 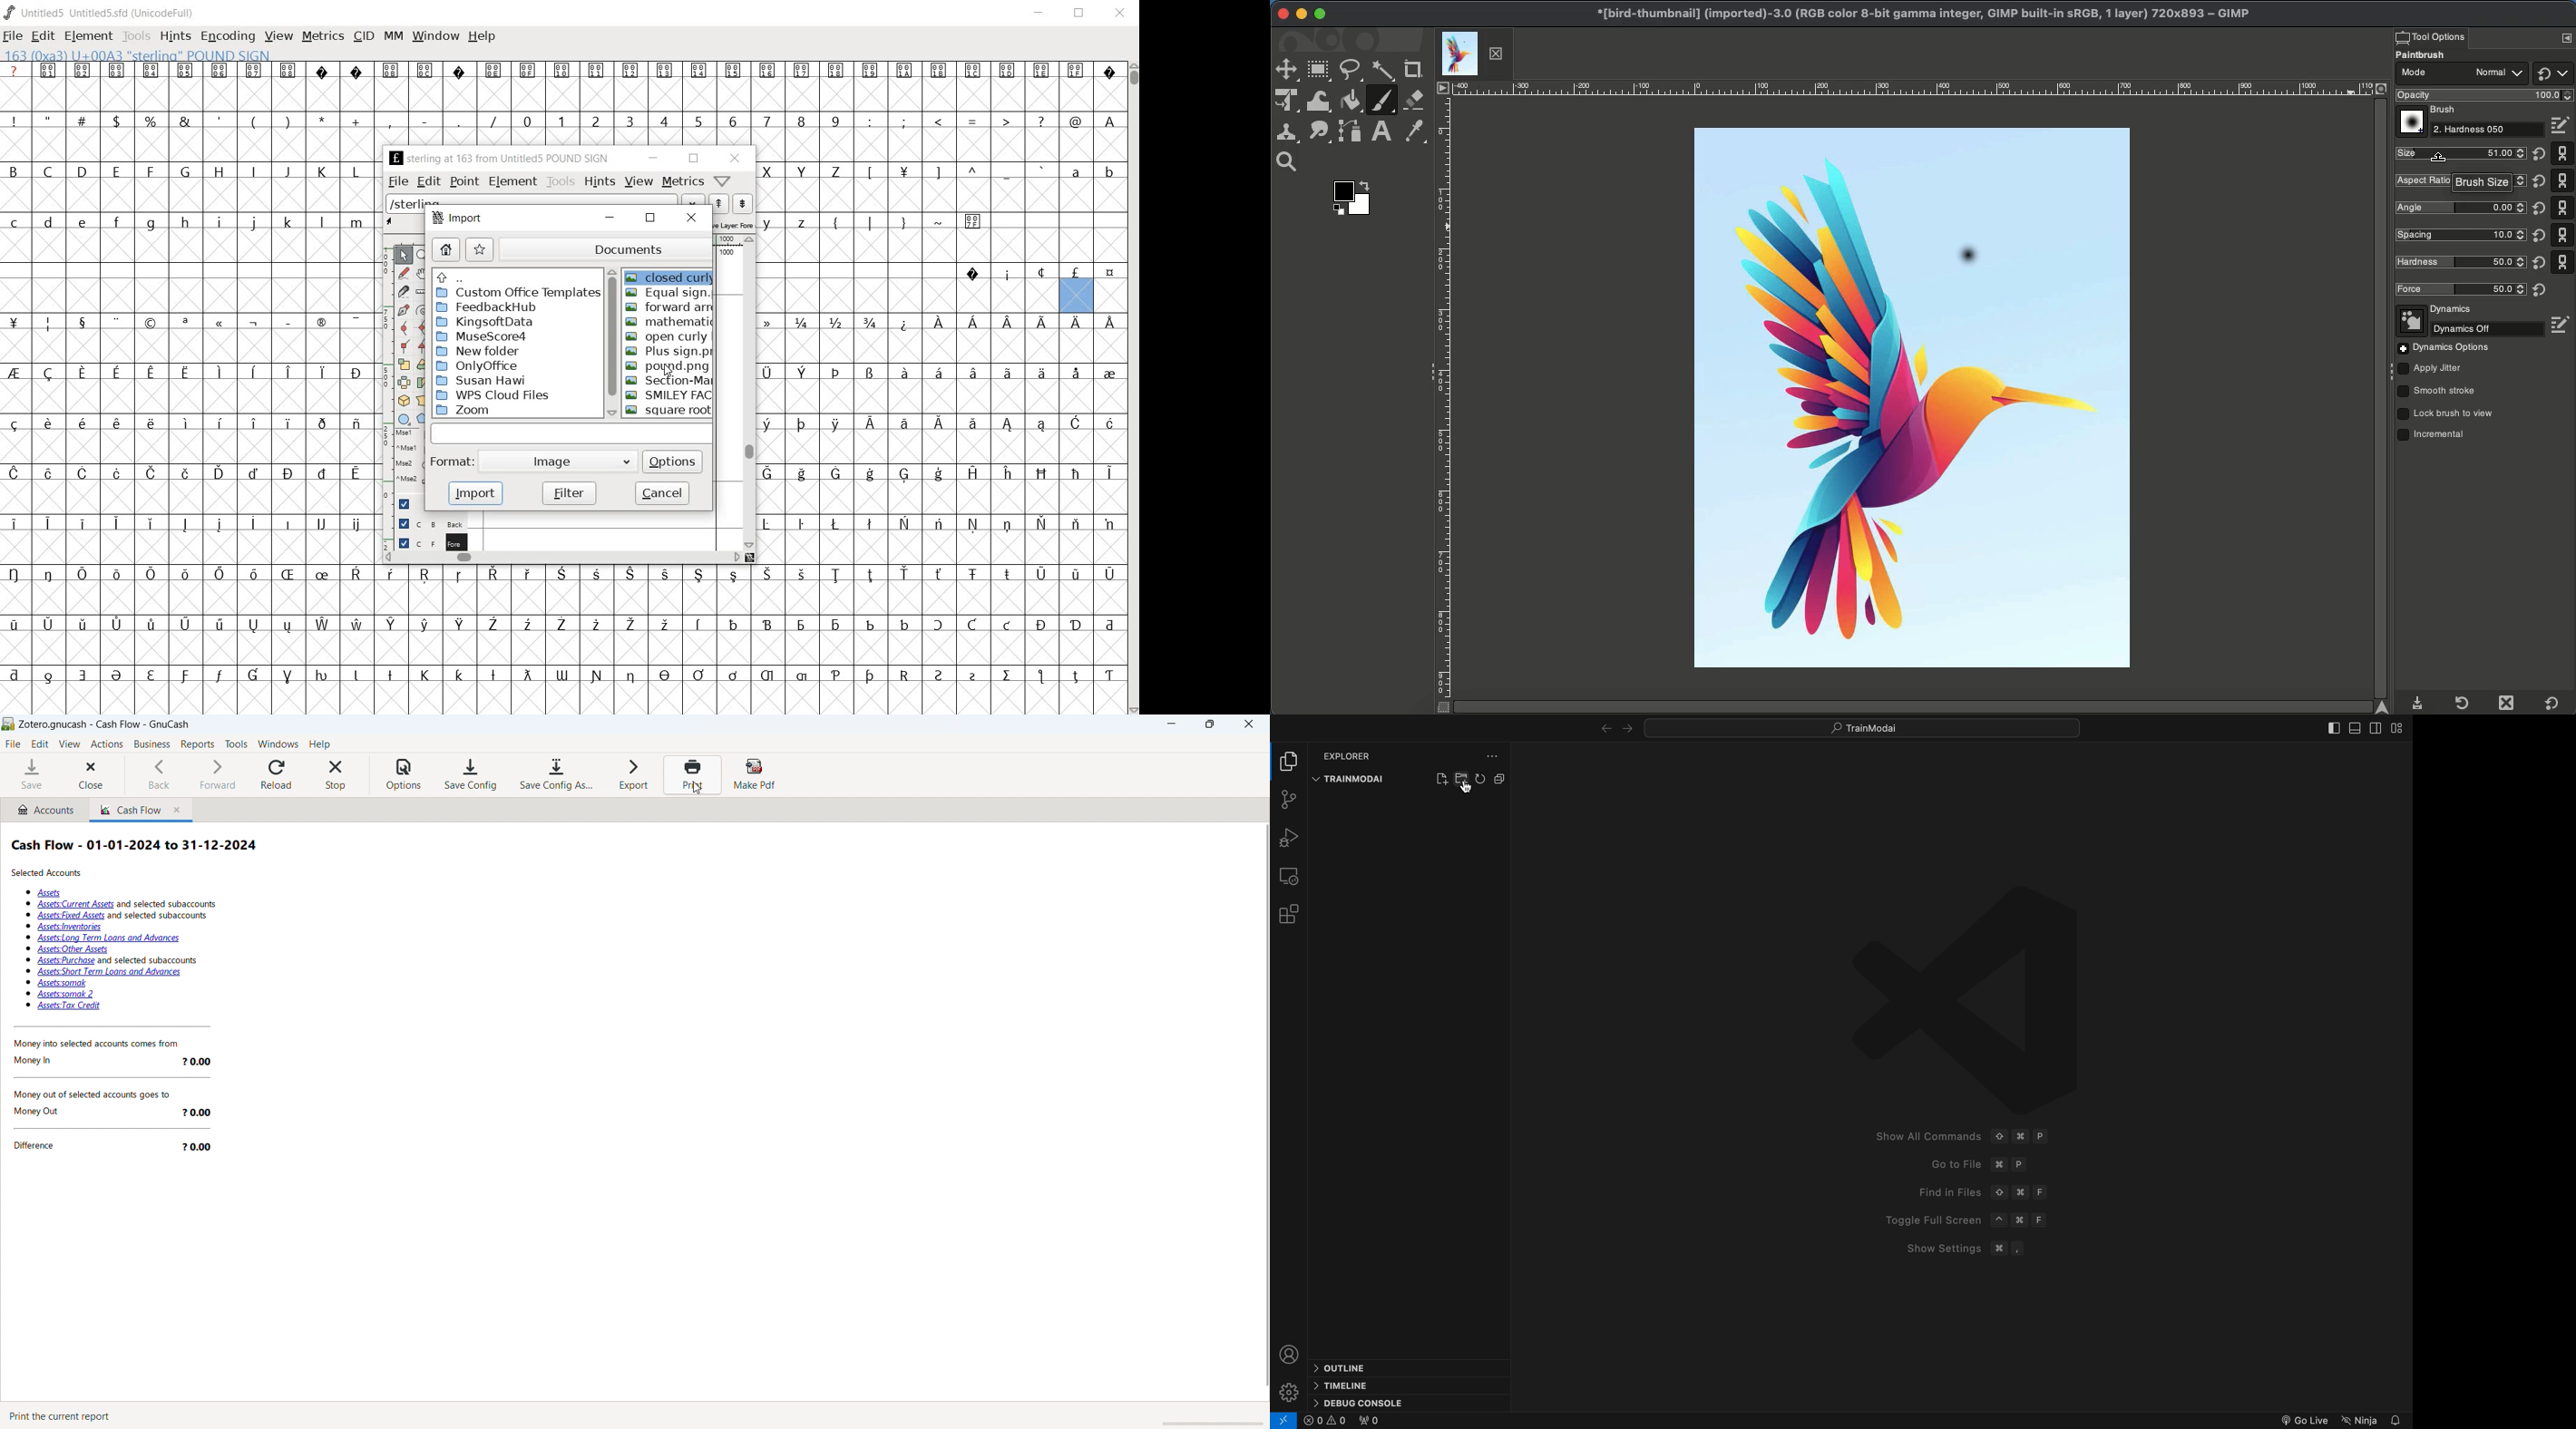 What do you see at coordinates (669, 293) in the screenshot?
I see `Equal sign.` at bounding box center [669, 293].